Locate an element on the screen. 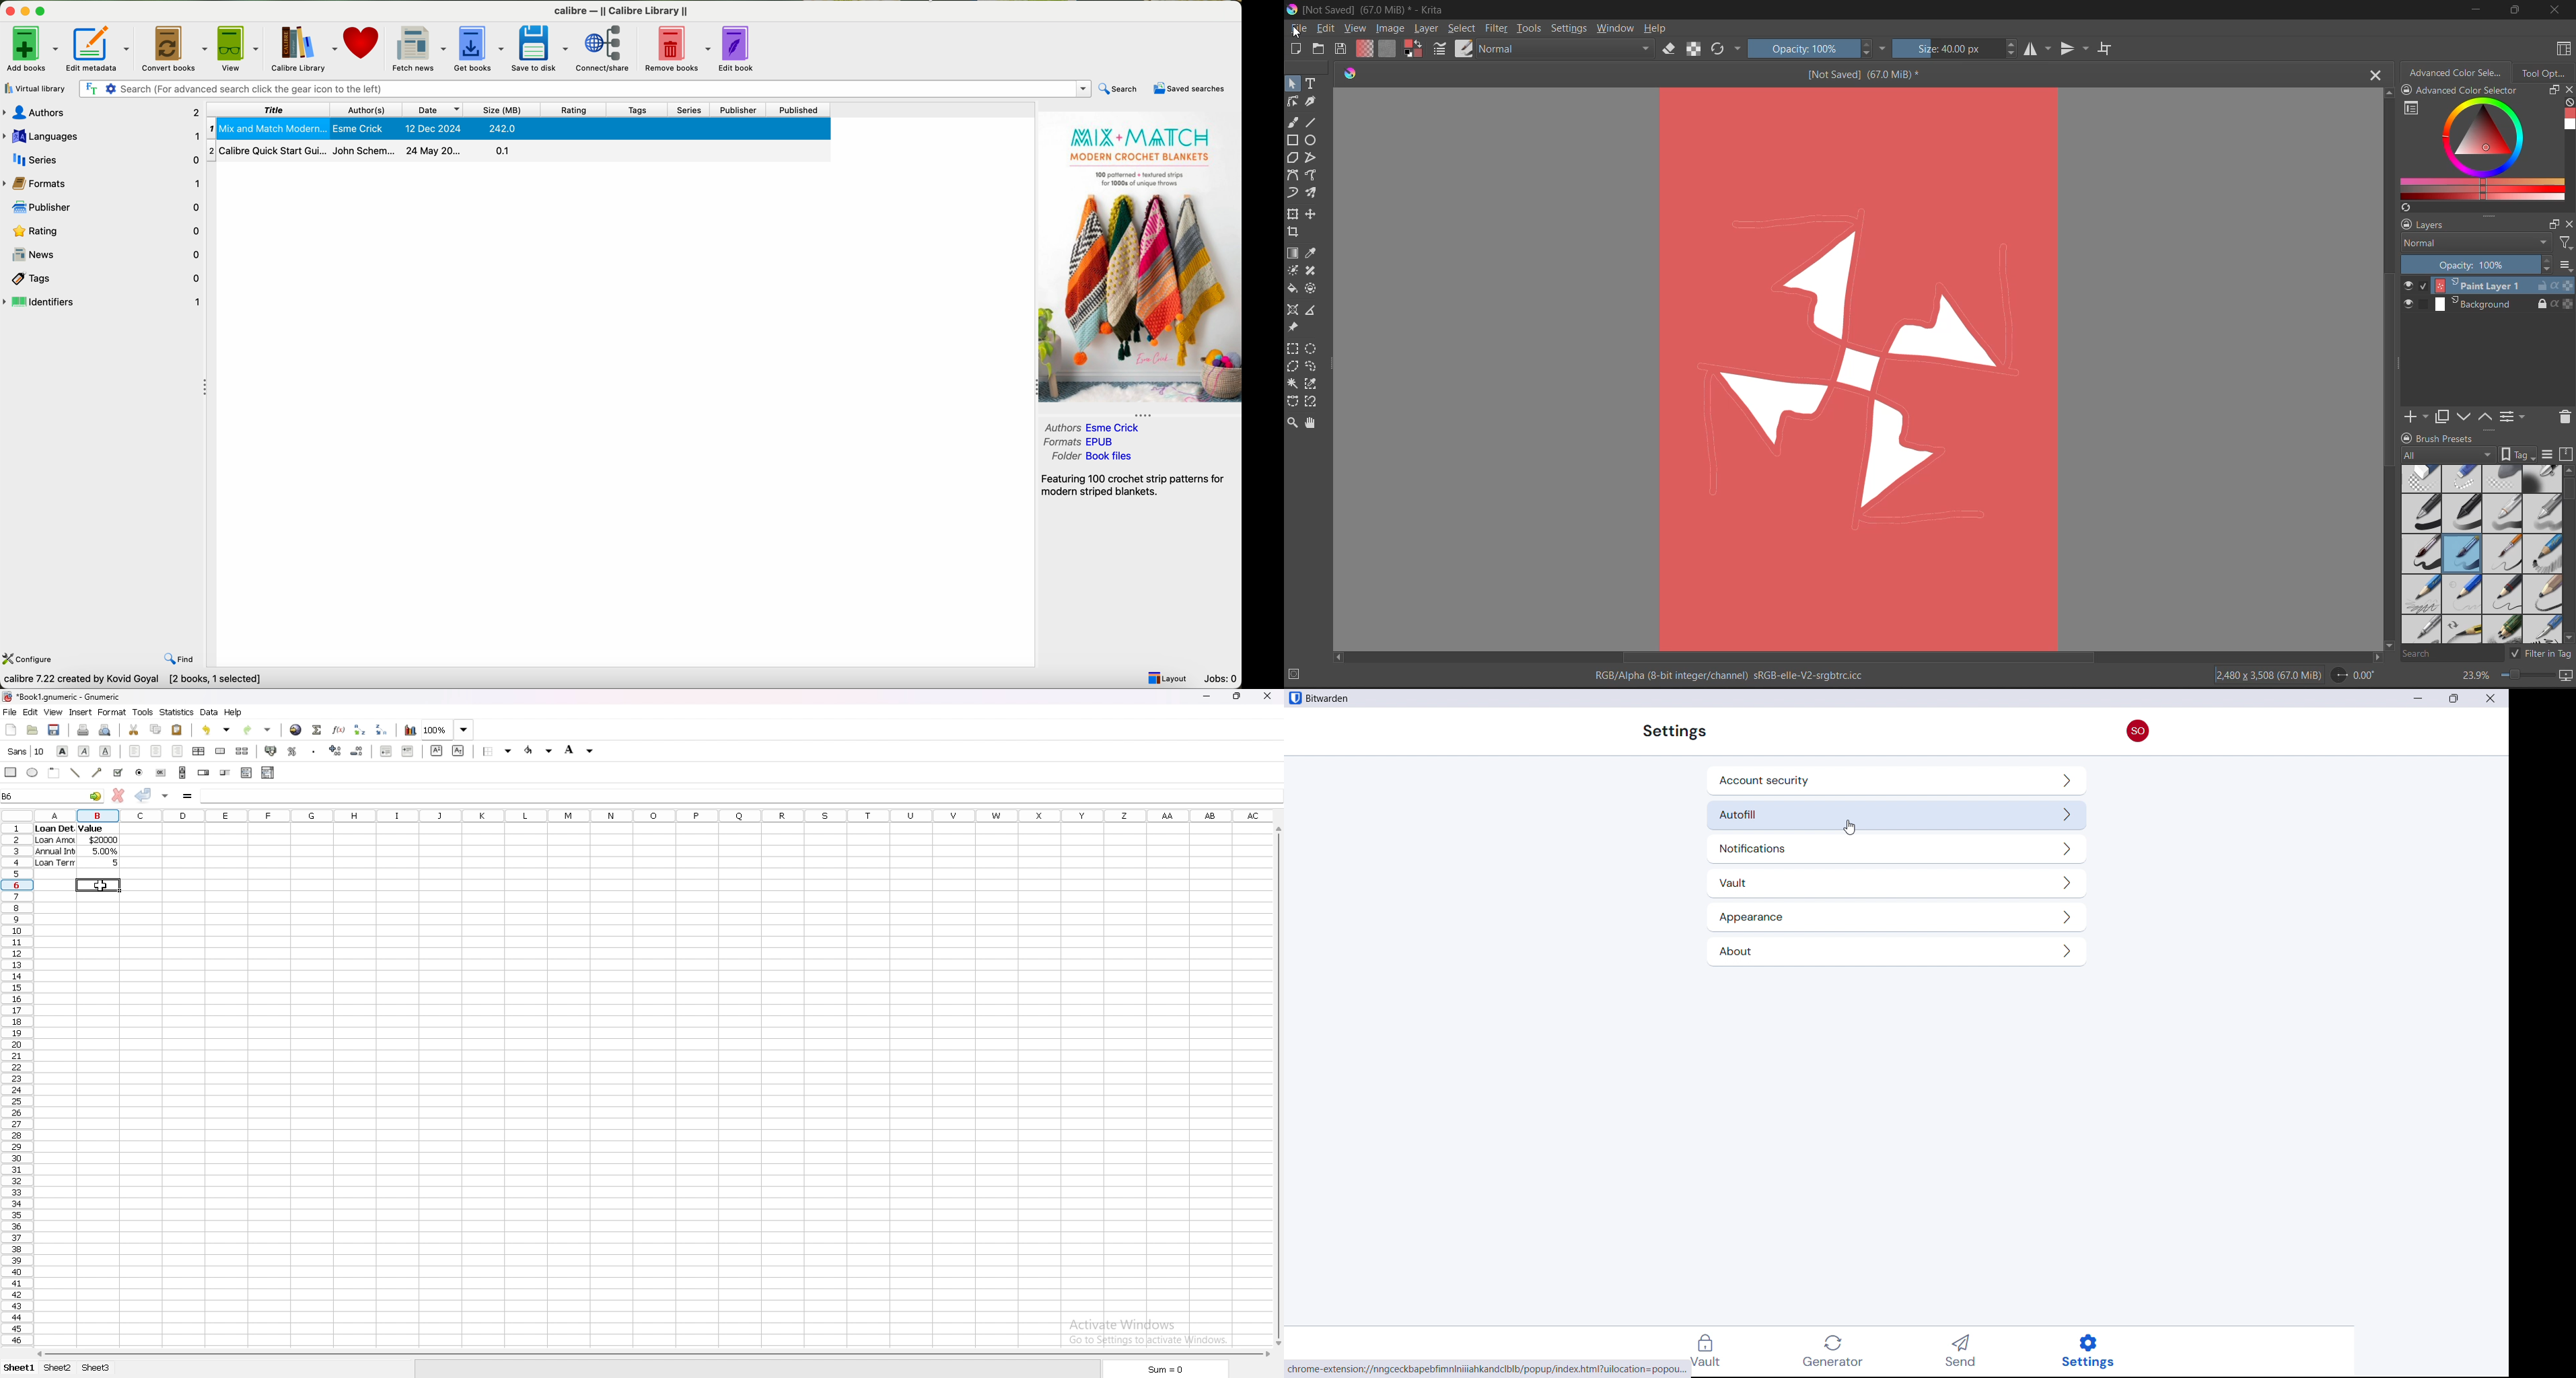 The image size is (2576, 1400). choose workspace is located at coordinates (2565, 48).